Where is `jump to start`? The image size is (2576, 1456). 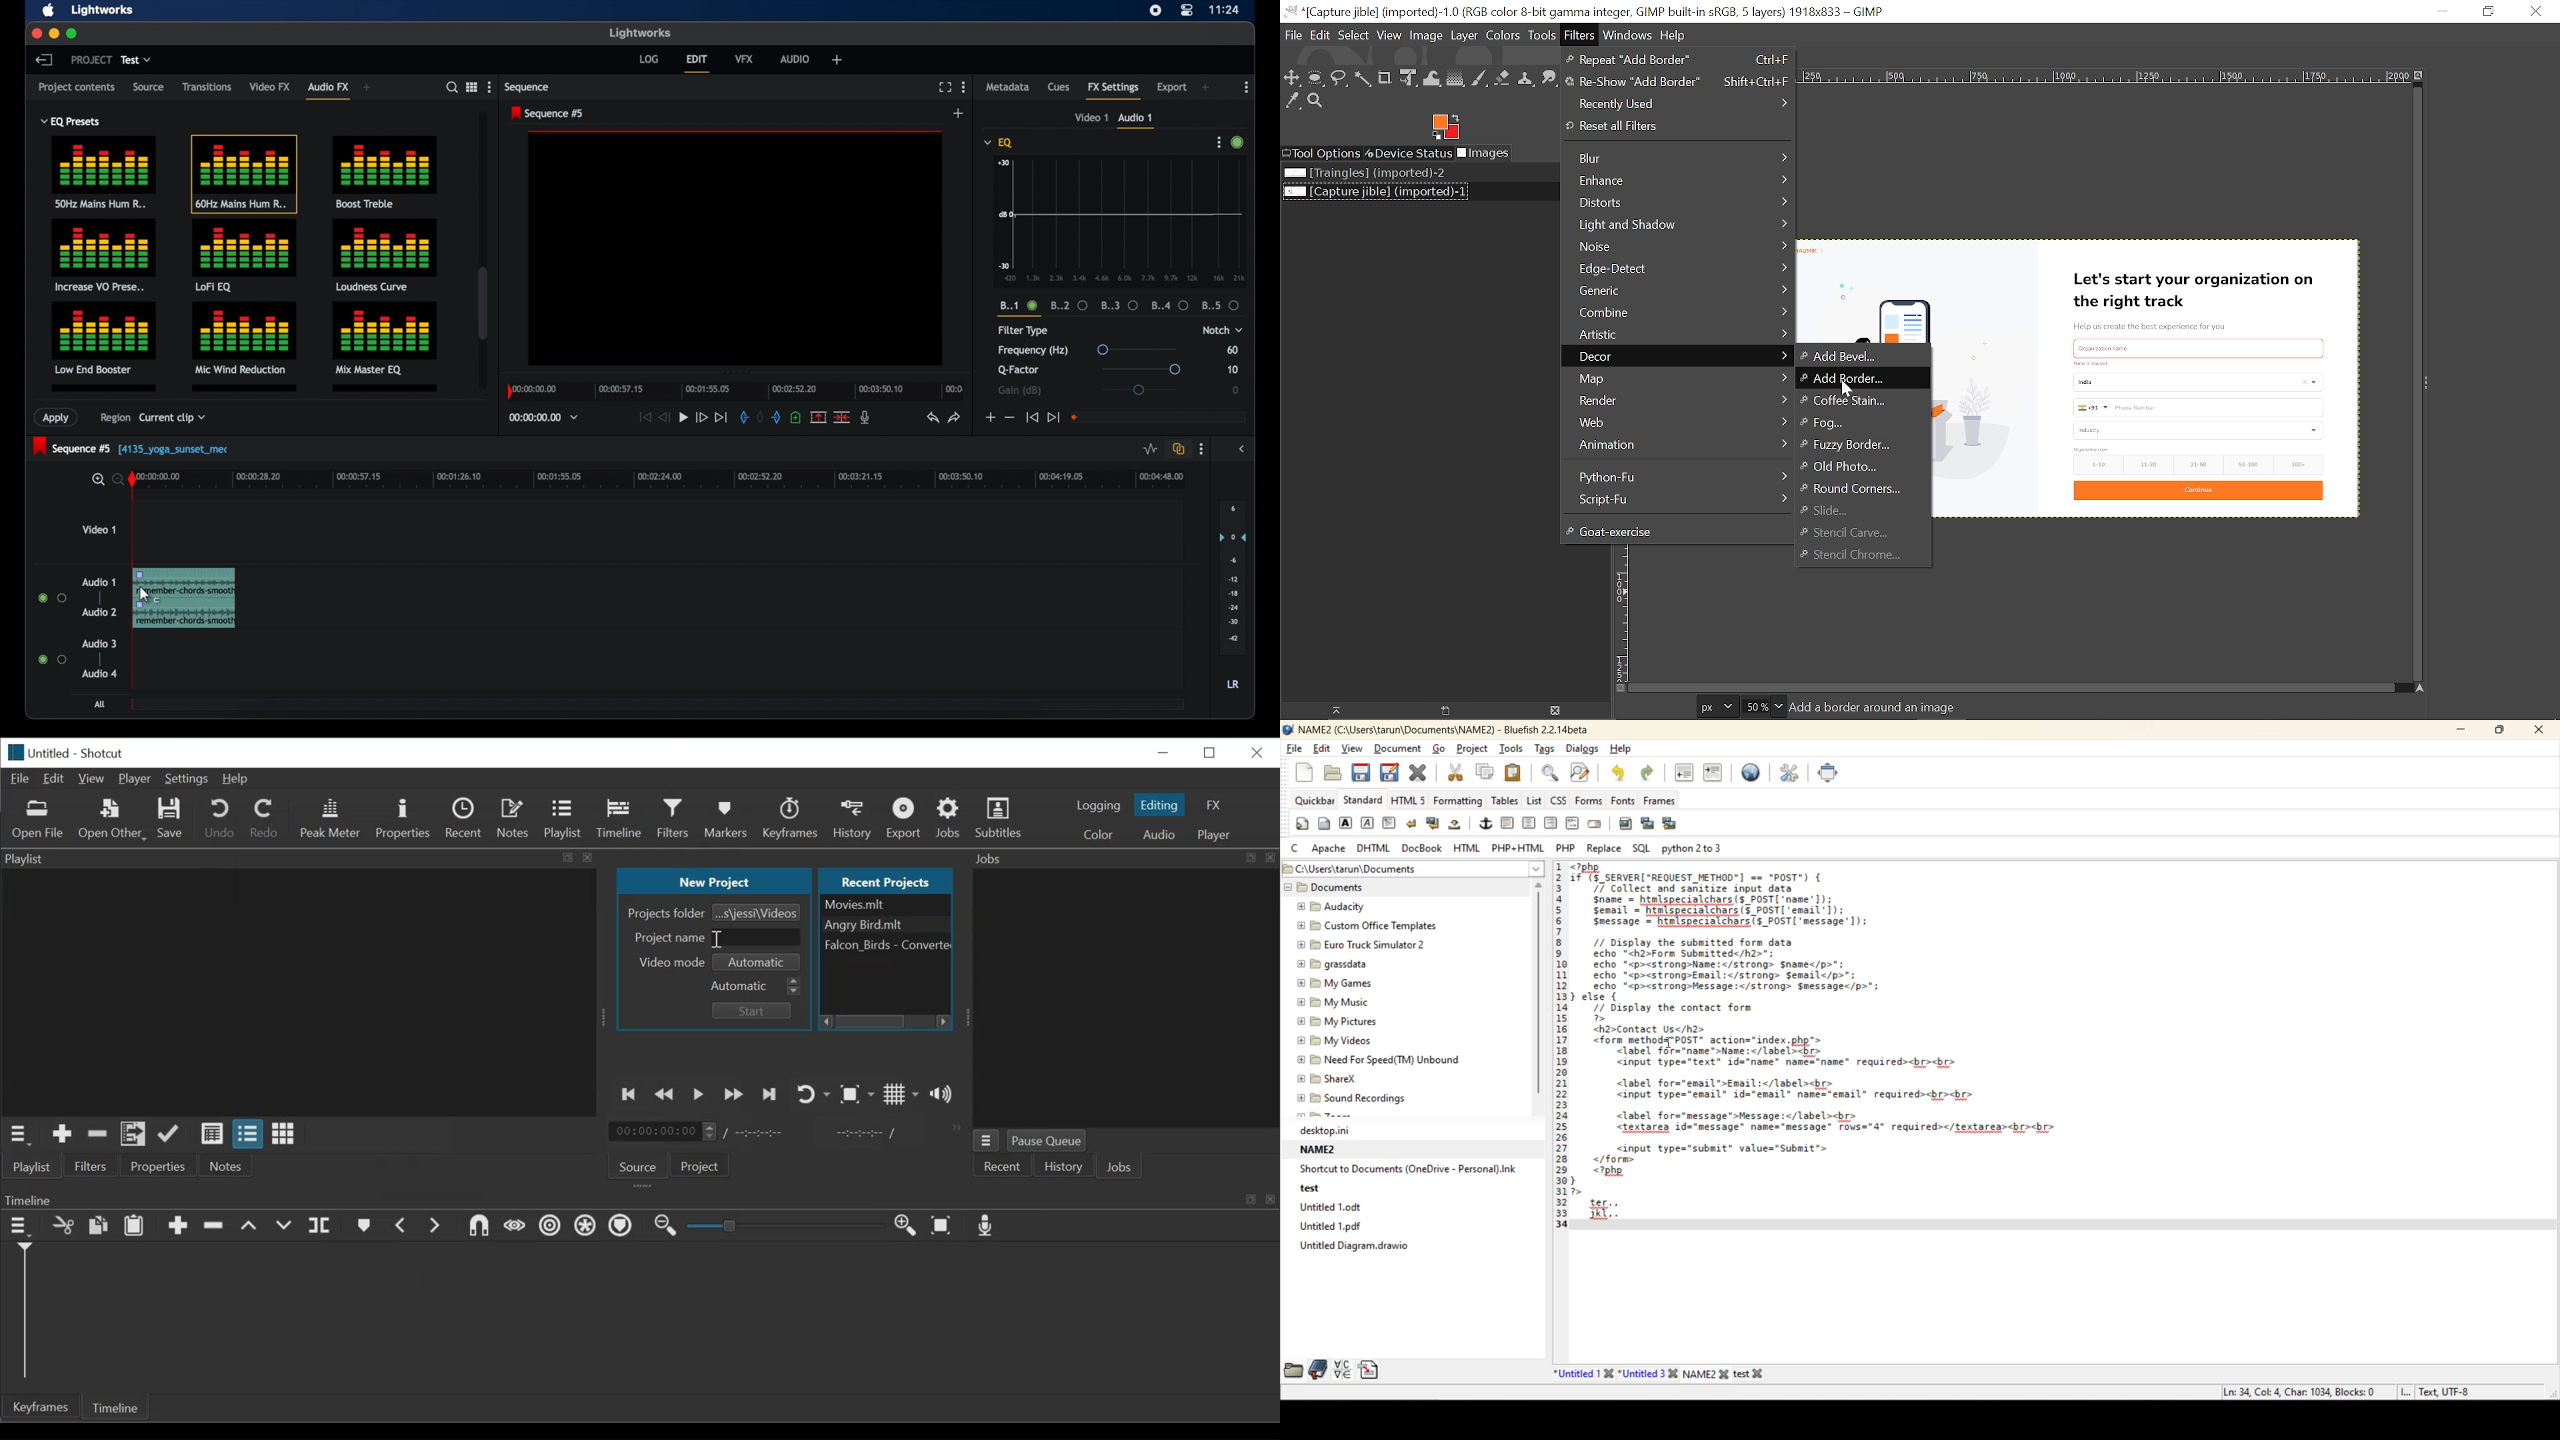 jump to start is located at coordinates (1032, 417).